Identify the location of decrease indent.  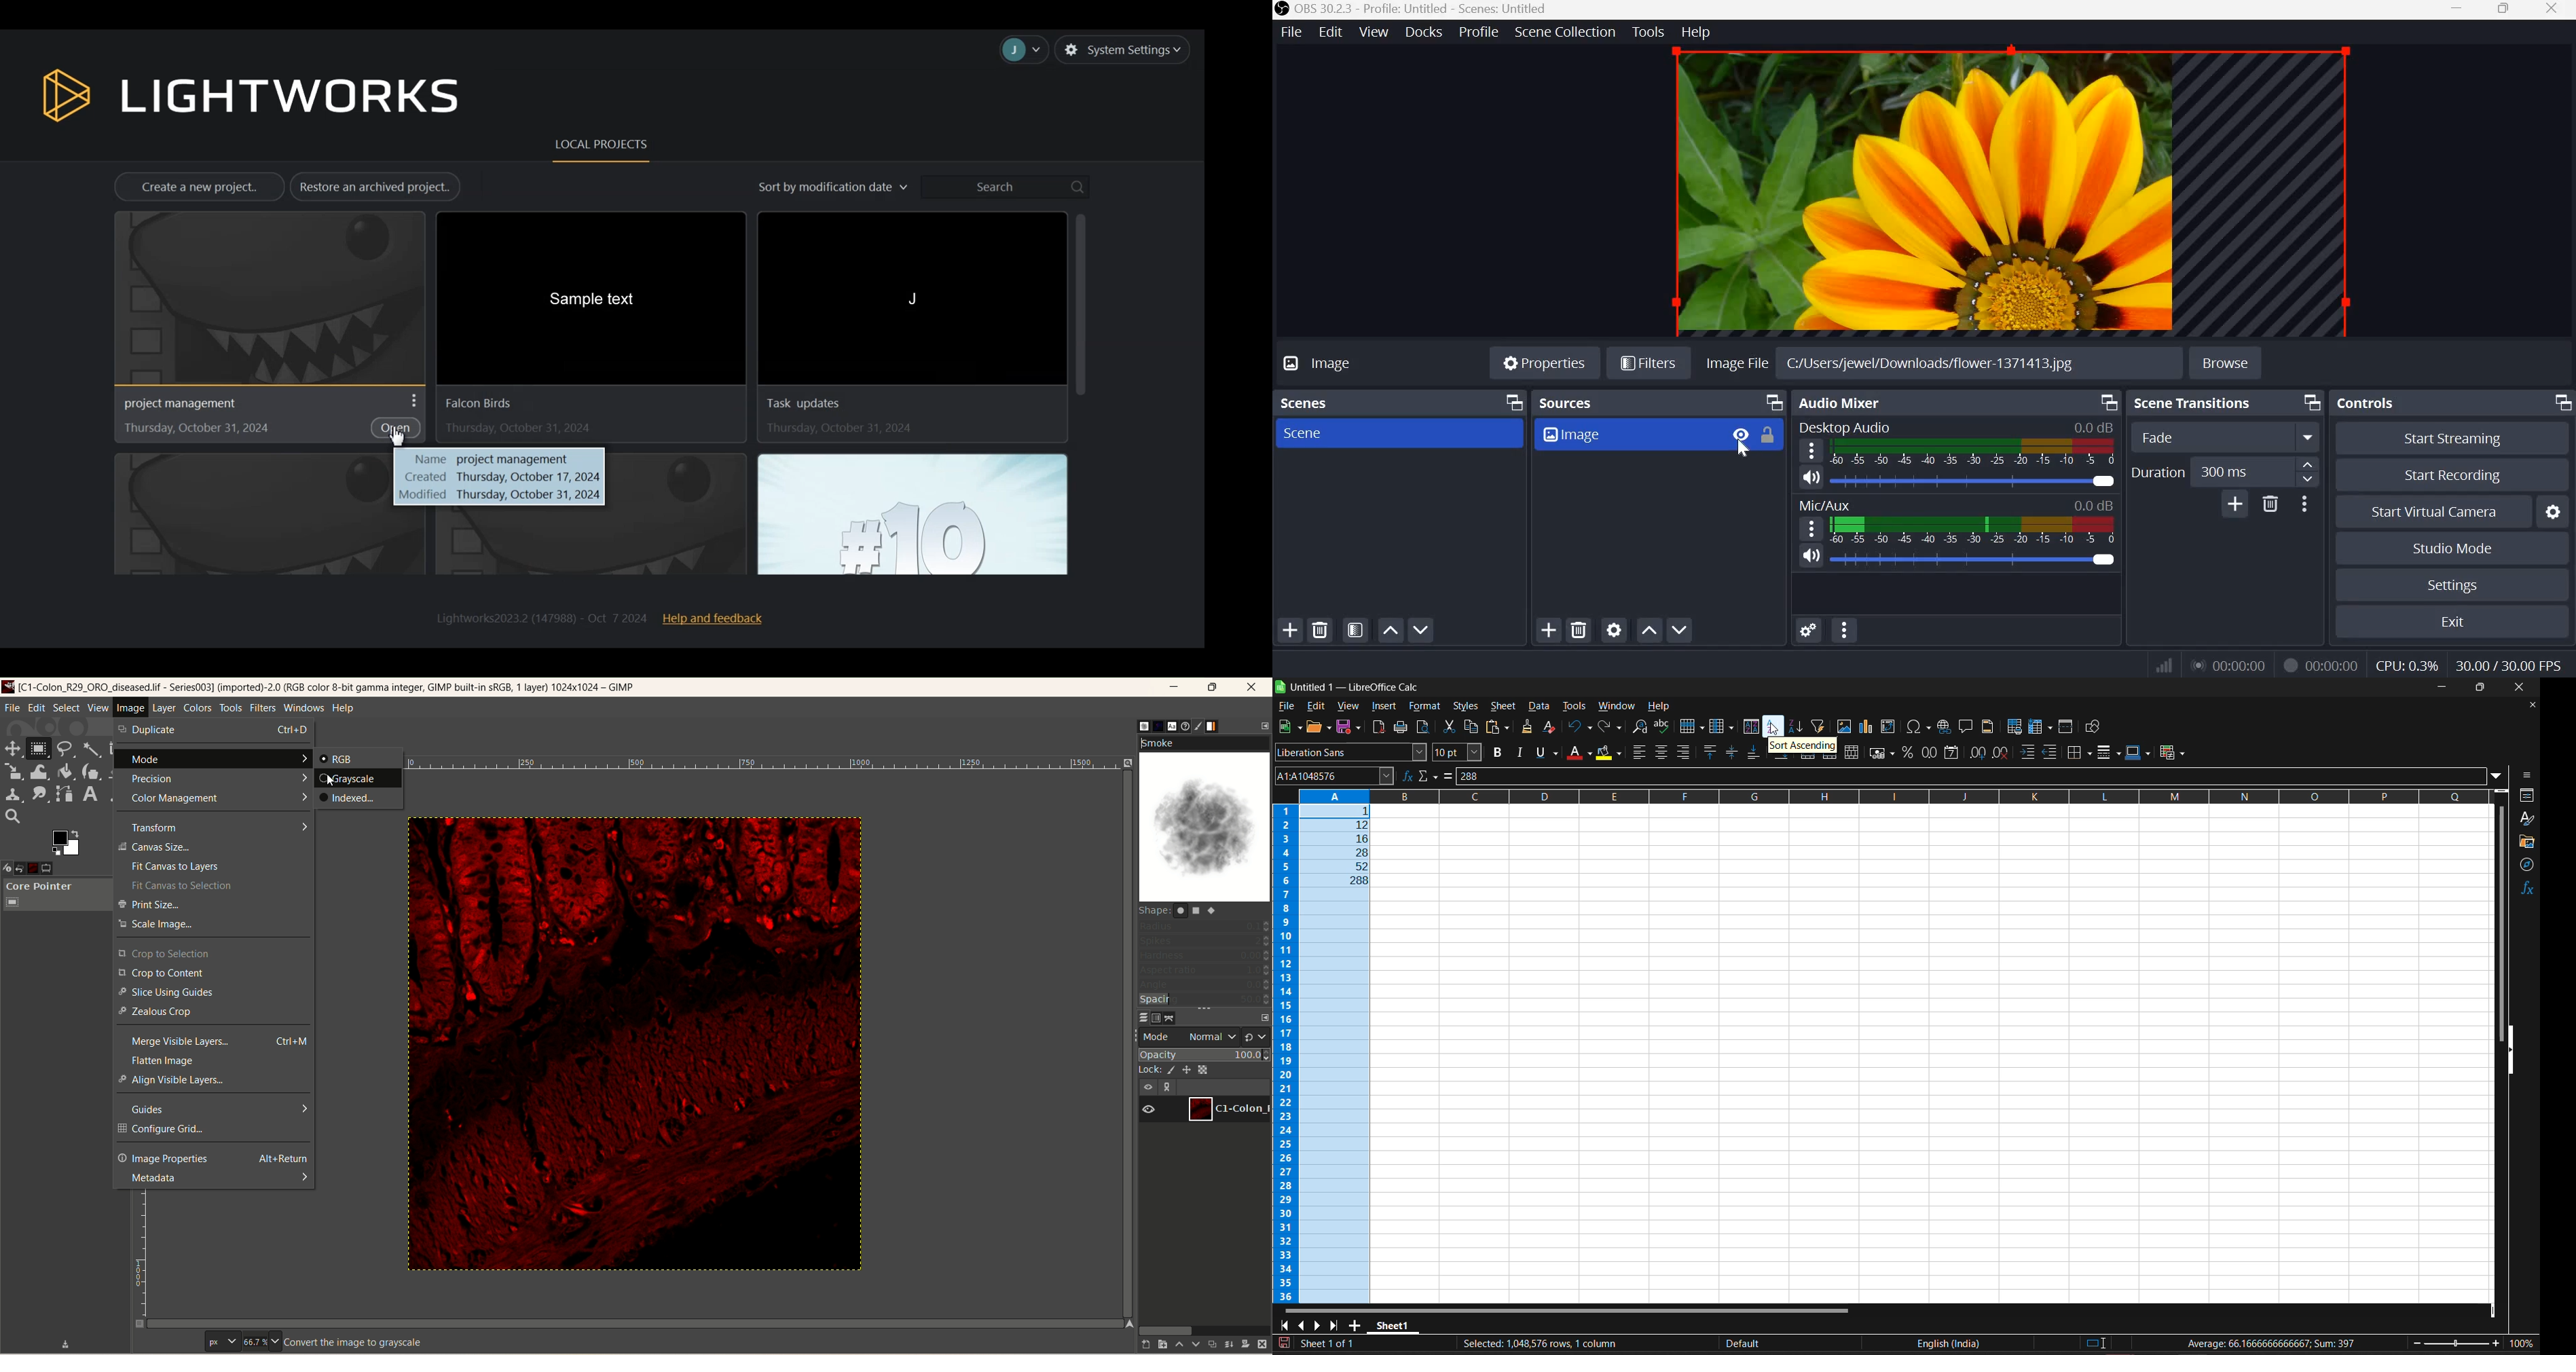
(2051, 751).